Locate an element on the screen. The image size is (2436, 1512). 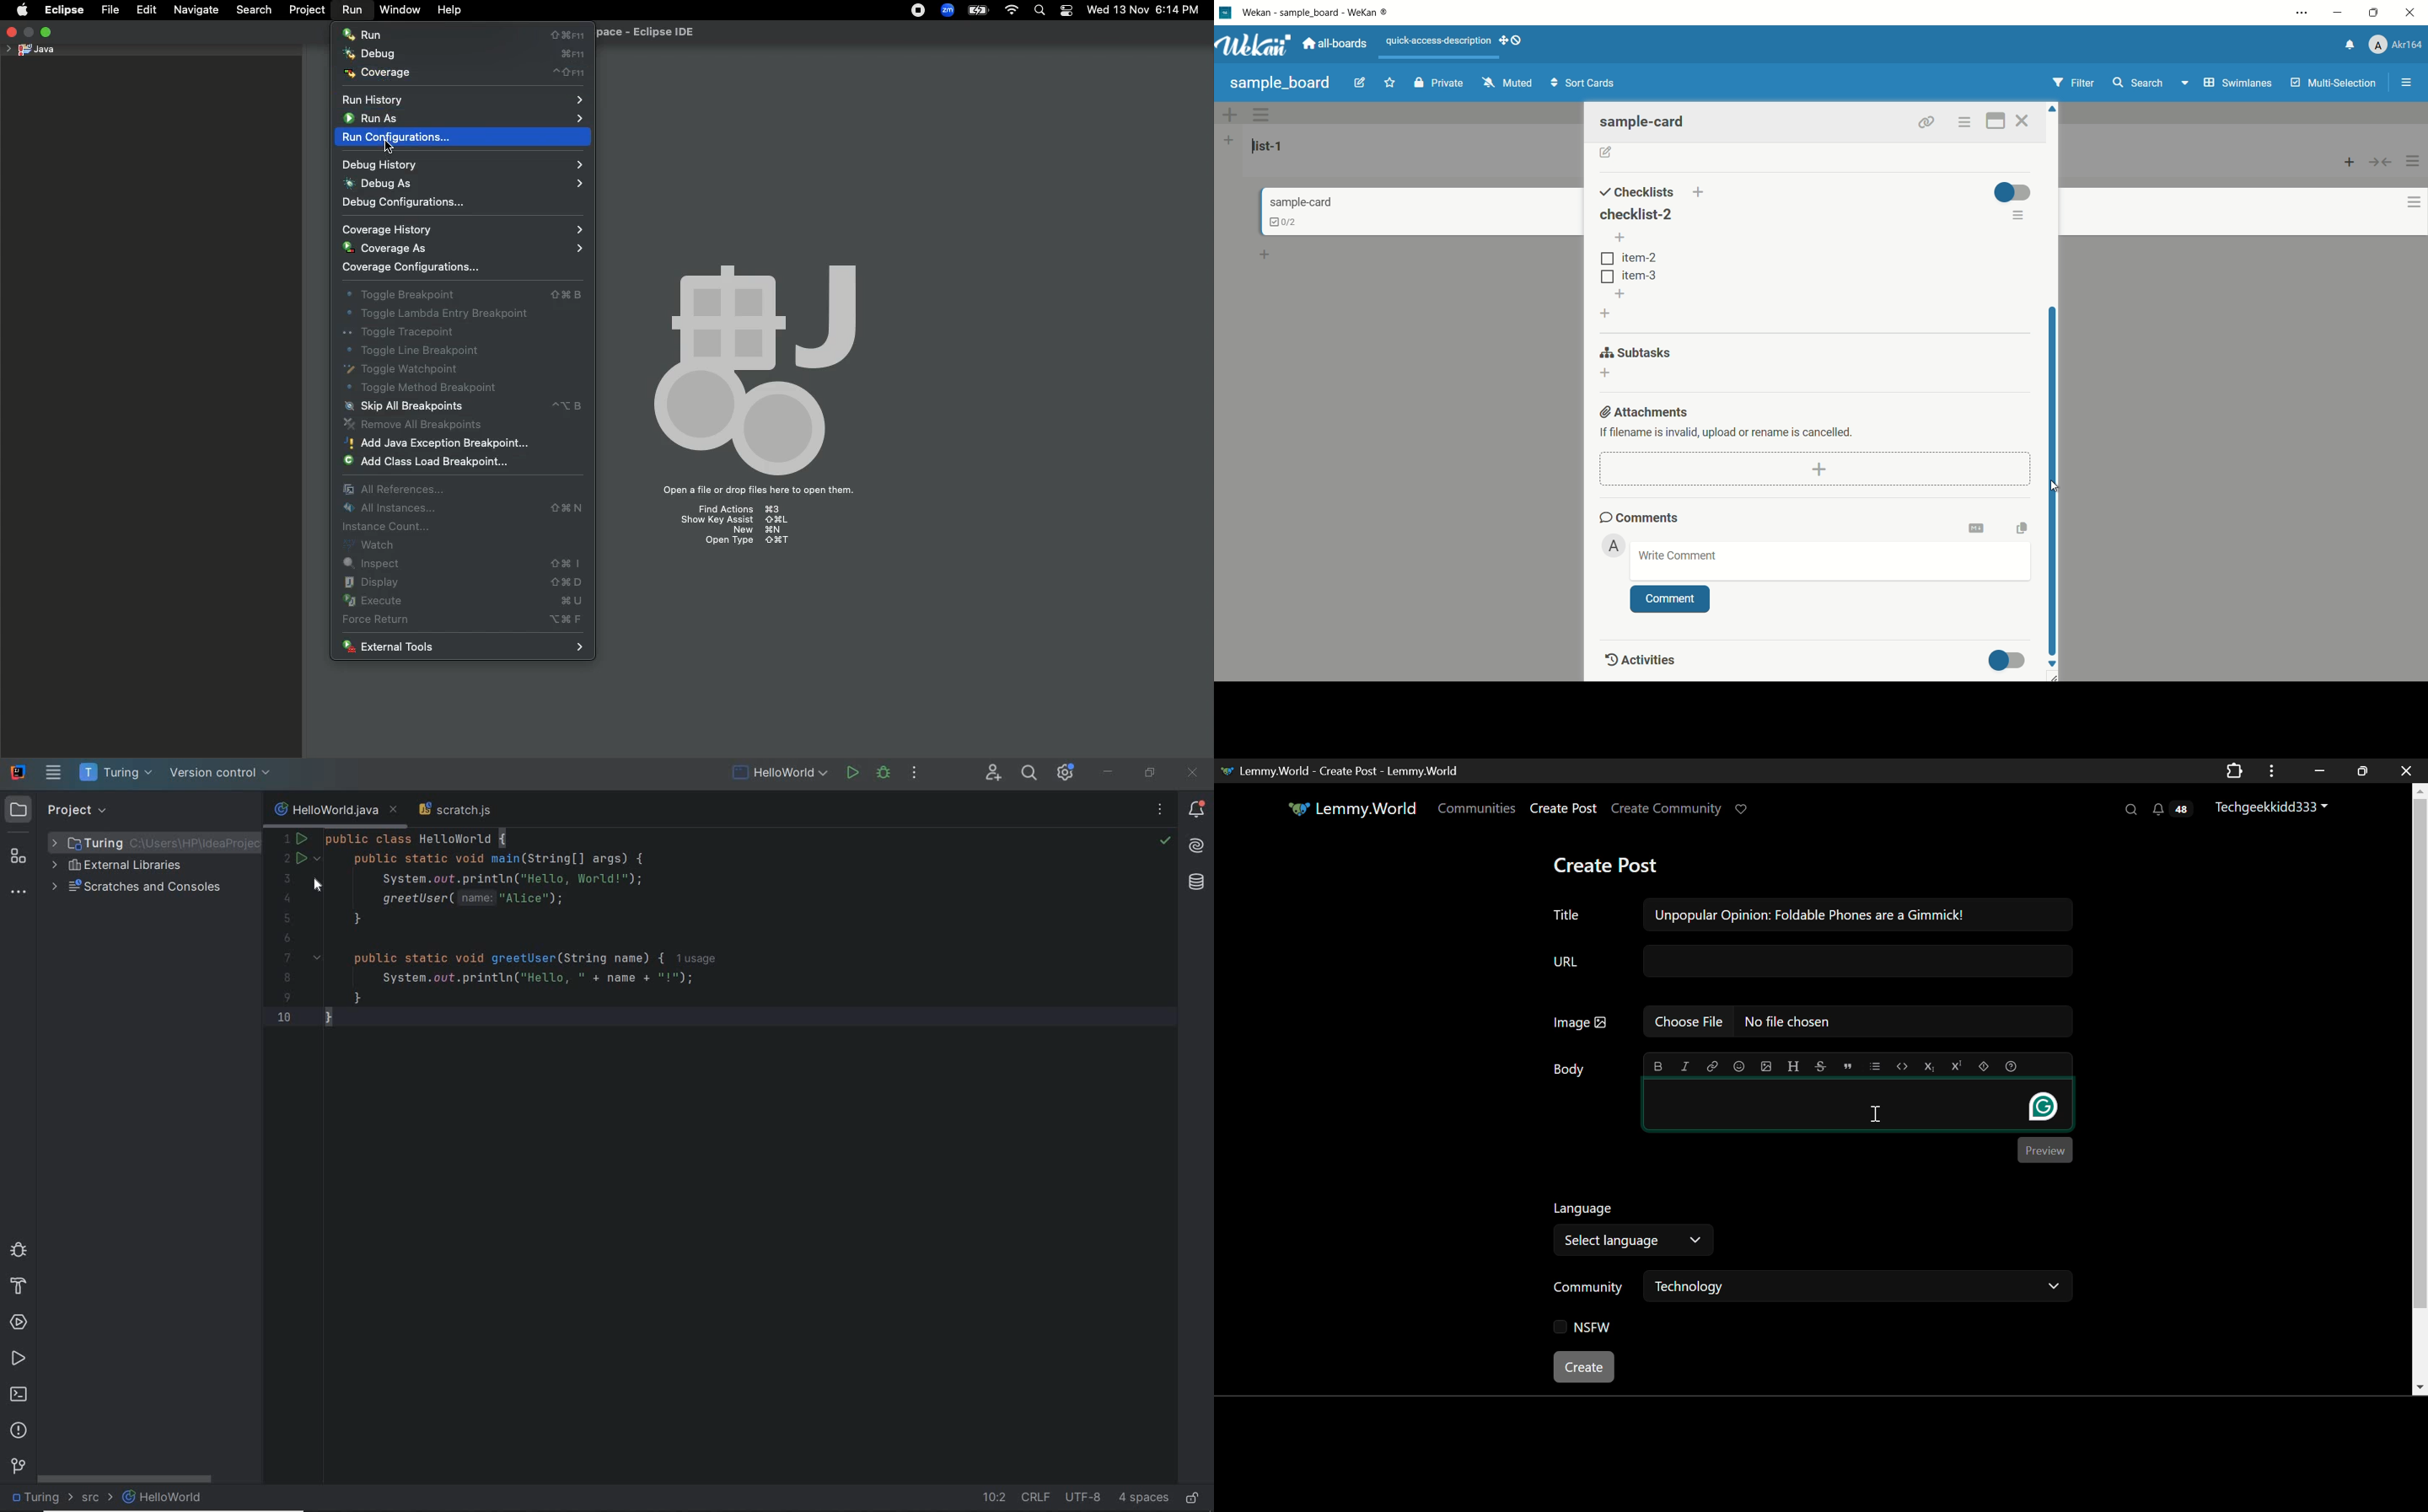
system name is located at coordinates (18, 772).